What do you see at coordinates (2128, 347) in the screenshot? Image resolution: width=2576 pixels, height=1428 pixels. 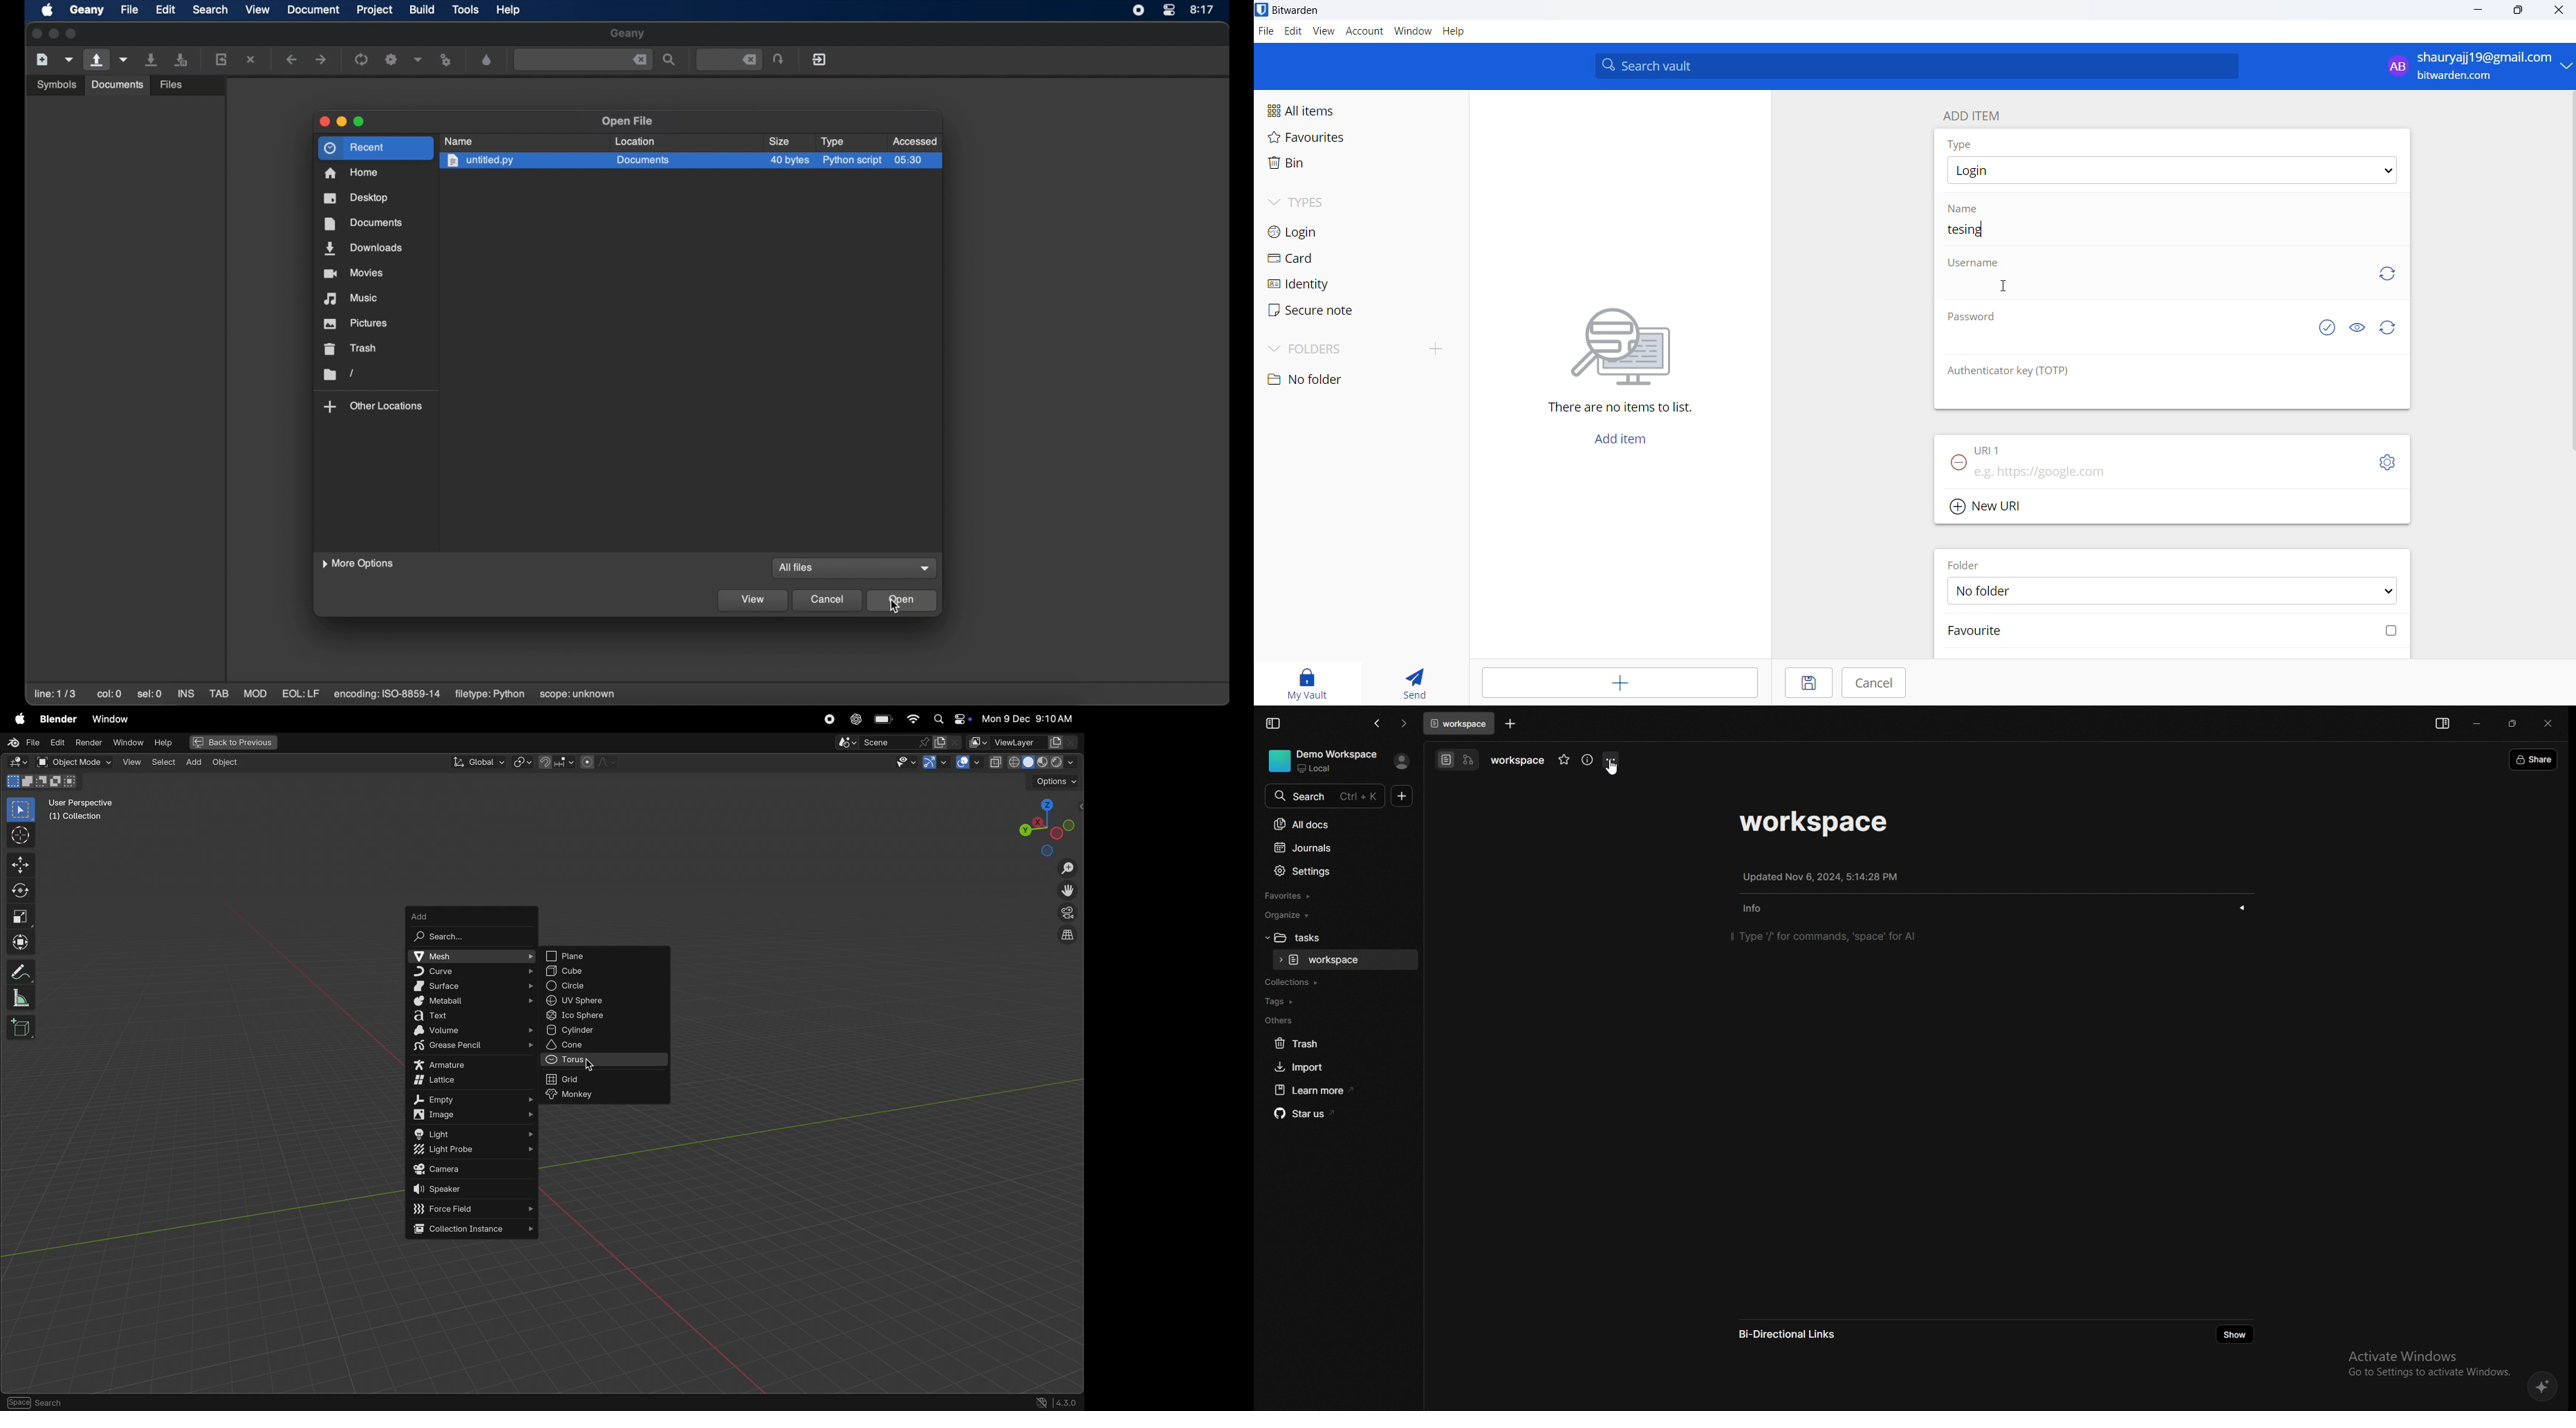 I see `Password input box` at bounding box center [2128, 347].